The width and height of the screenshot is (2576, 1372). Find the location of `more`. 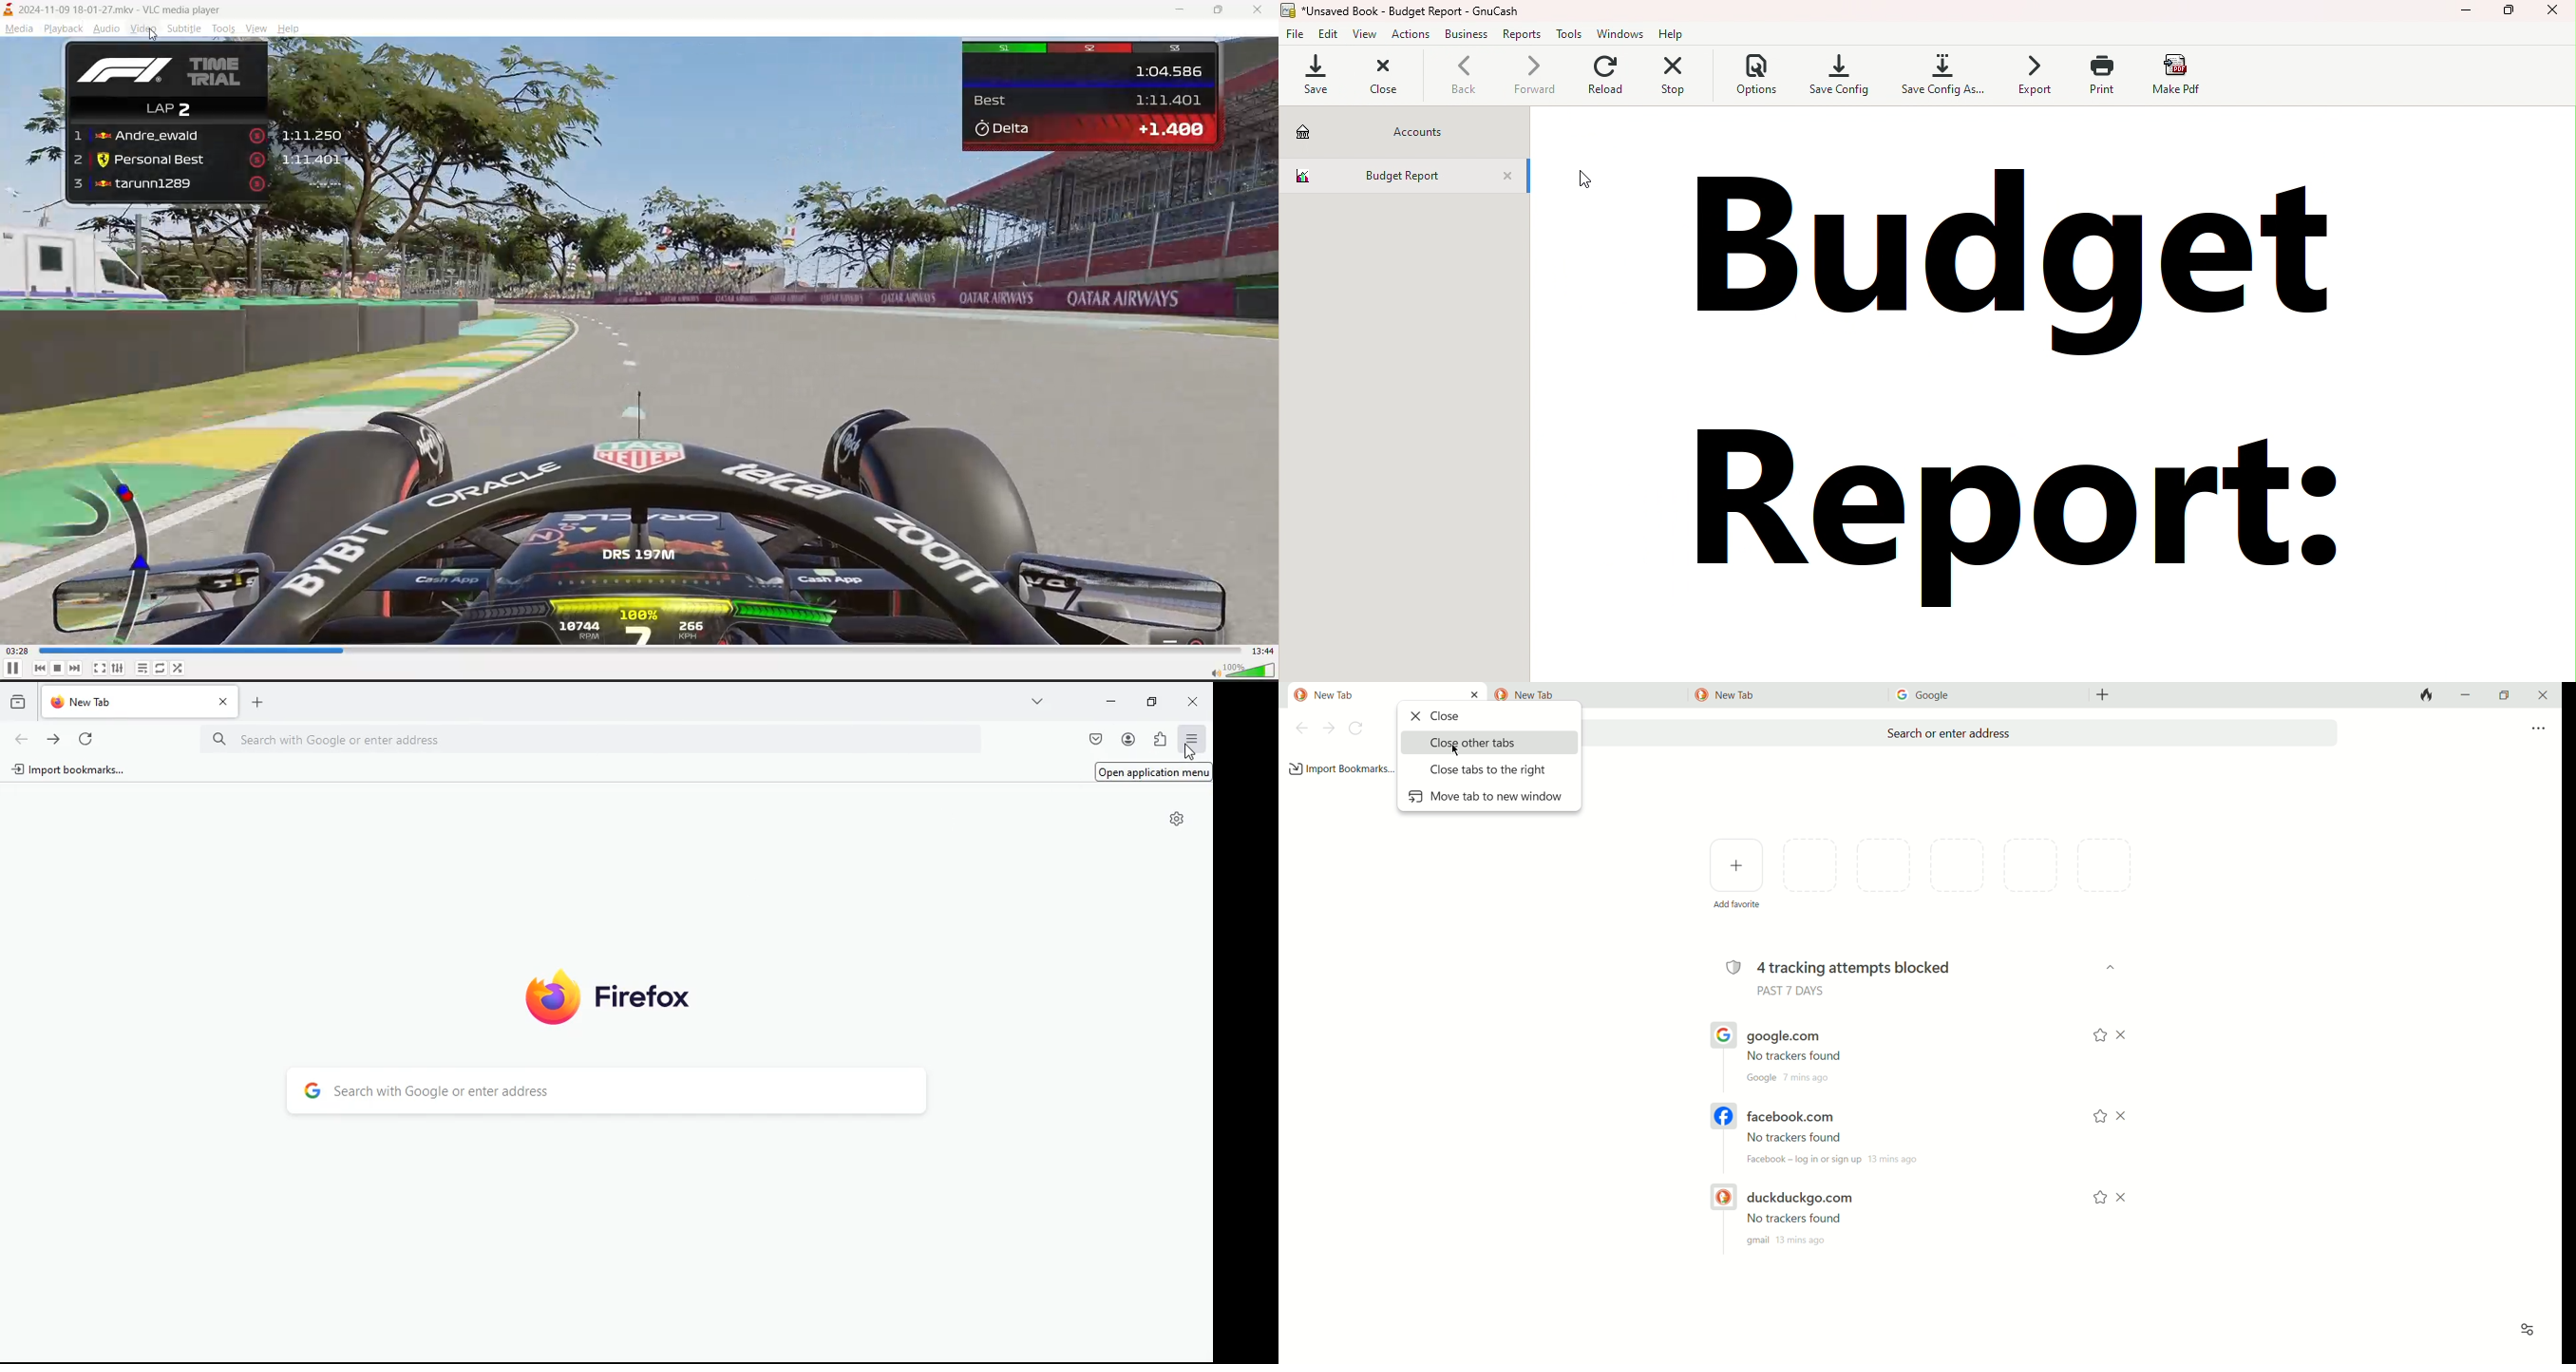

more is located at coordinates (1038, 702).